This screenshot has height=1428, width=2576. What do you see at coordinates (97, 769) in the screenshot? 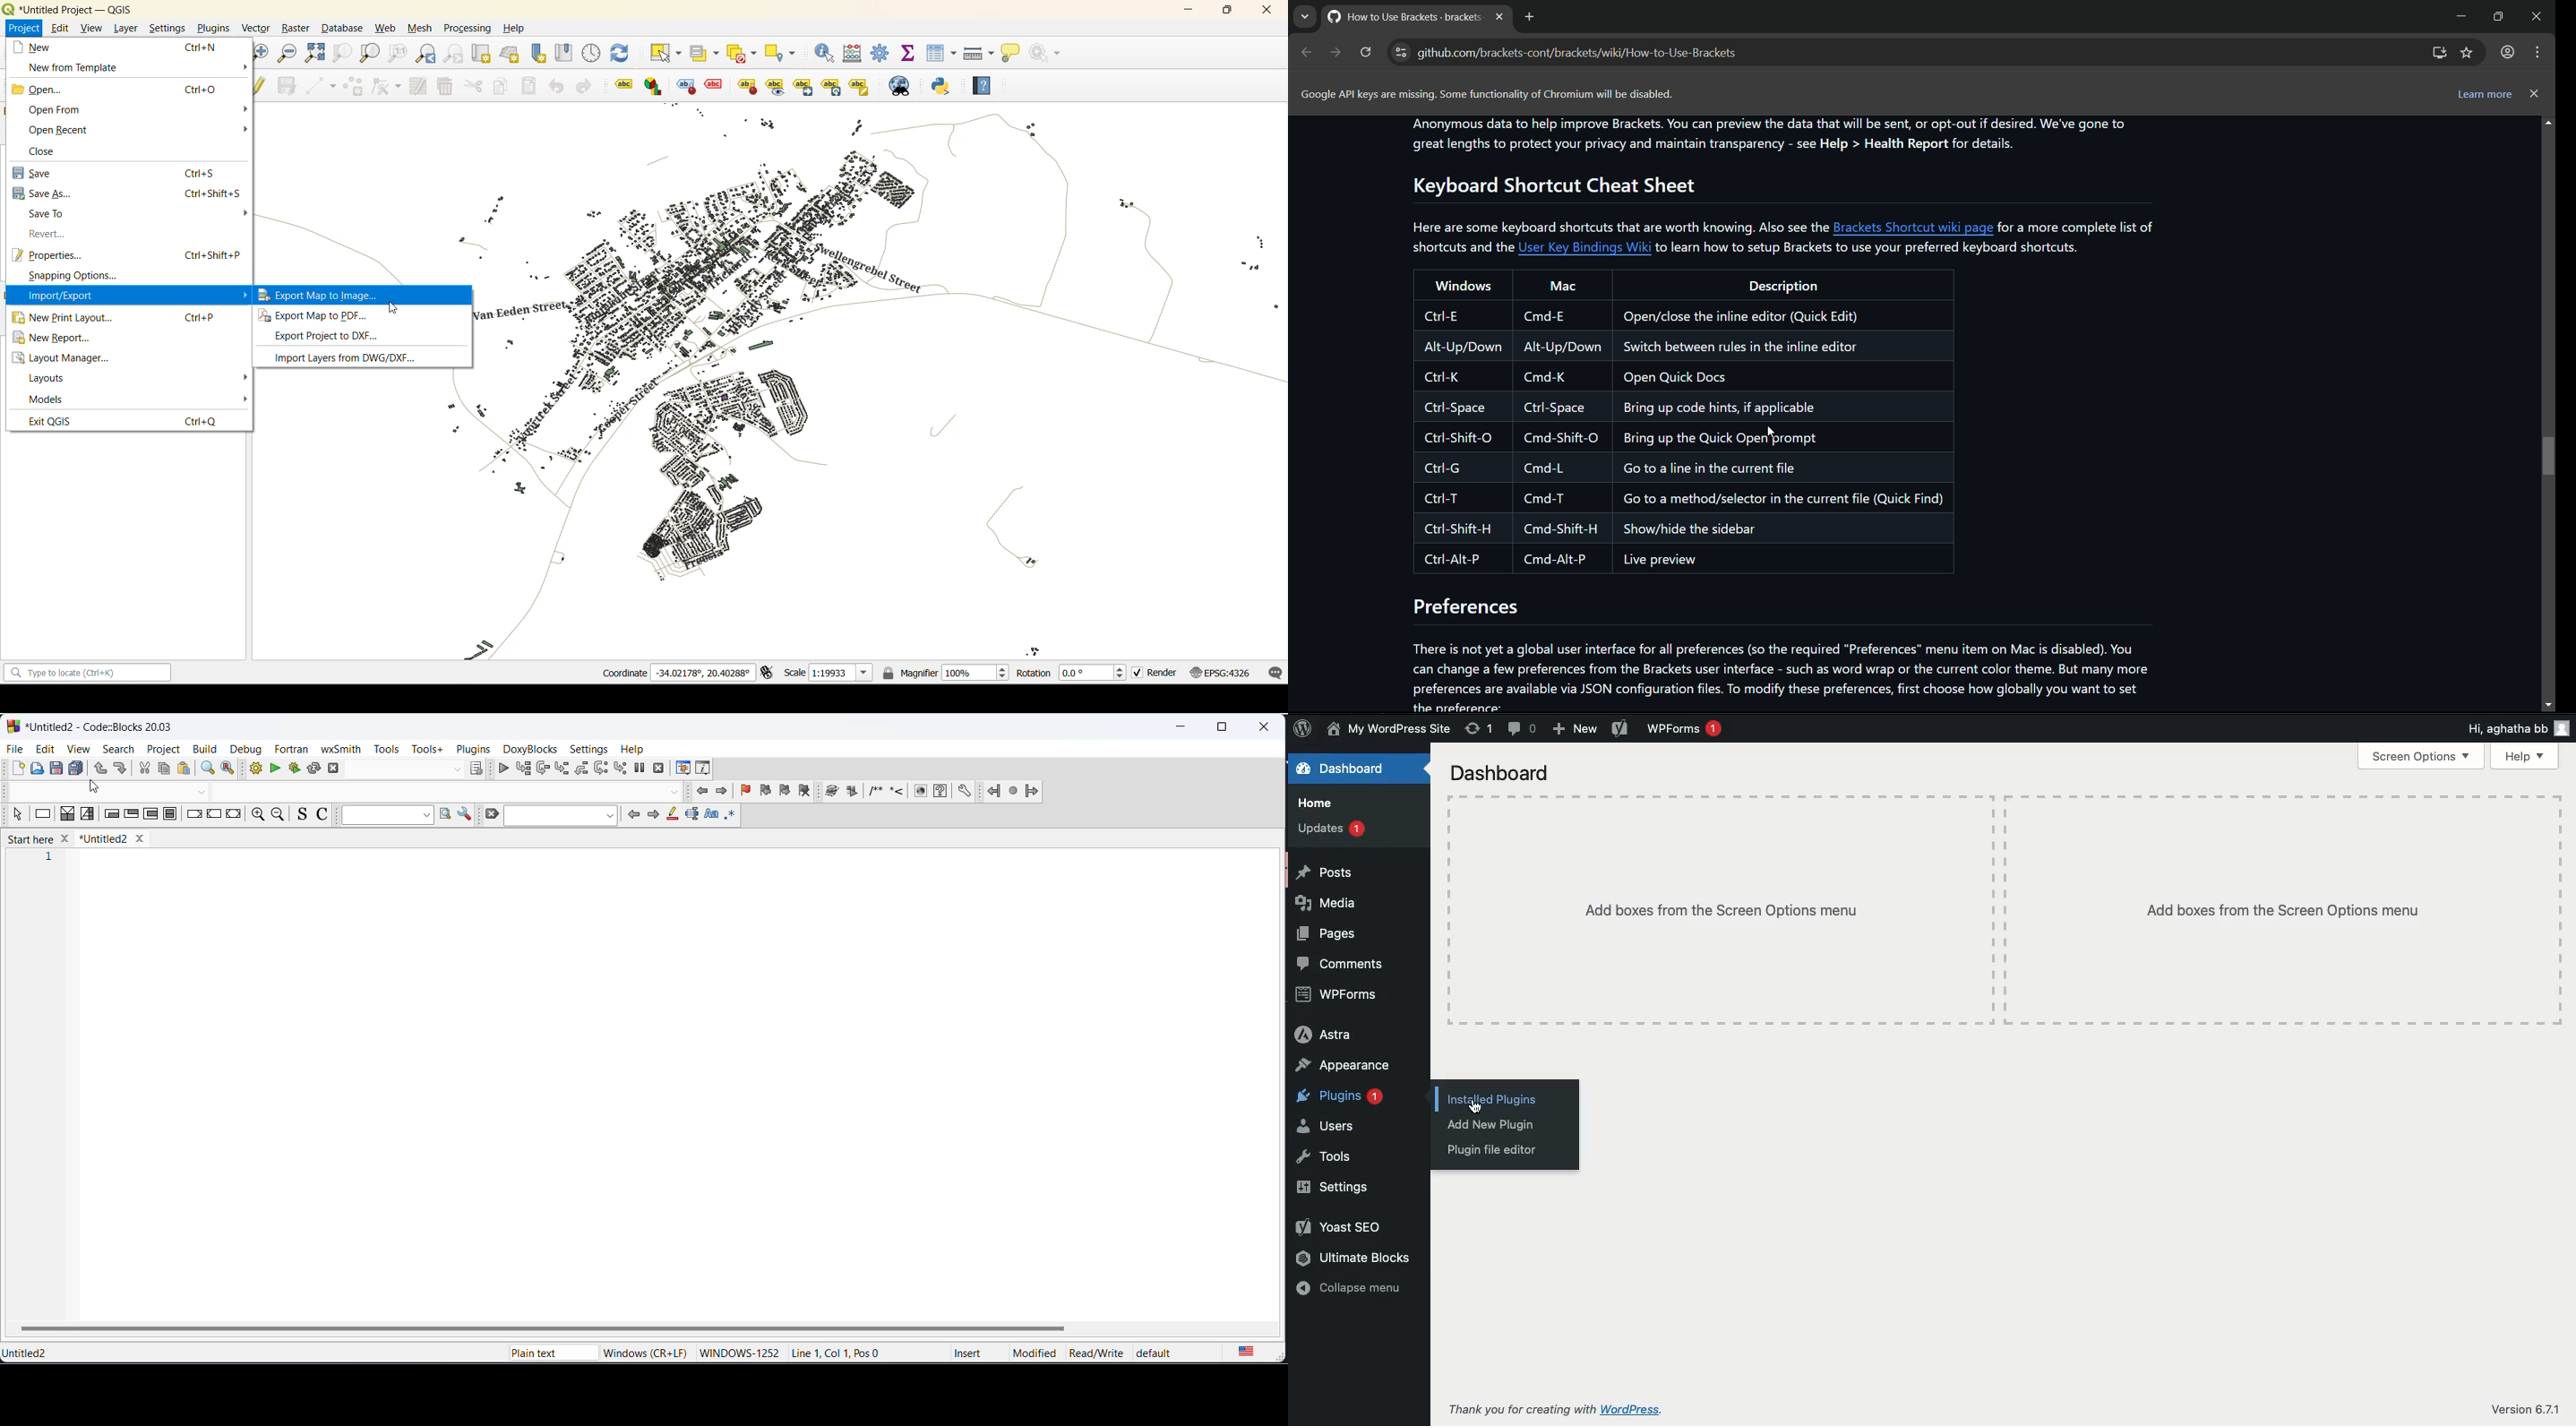
I see `undo` at bounding box center [97, 769].